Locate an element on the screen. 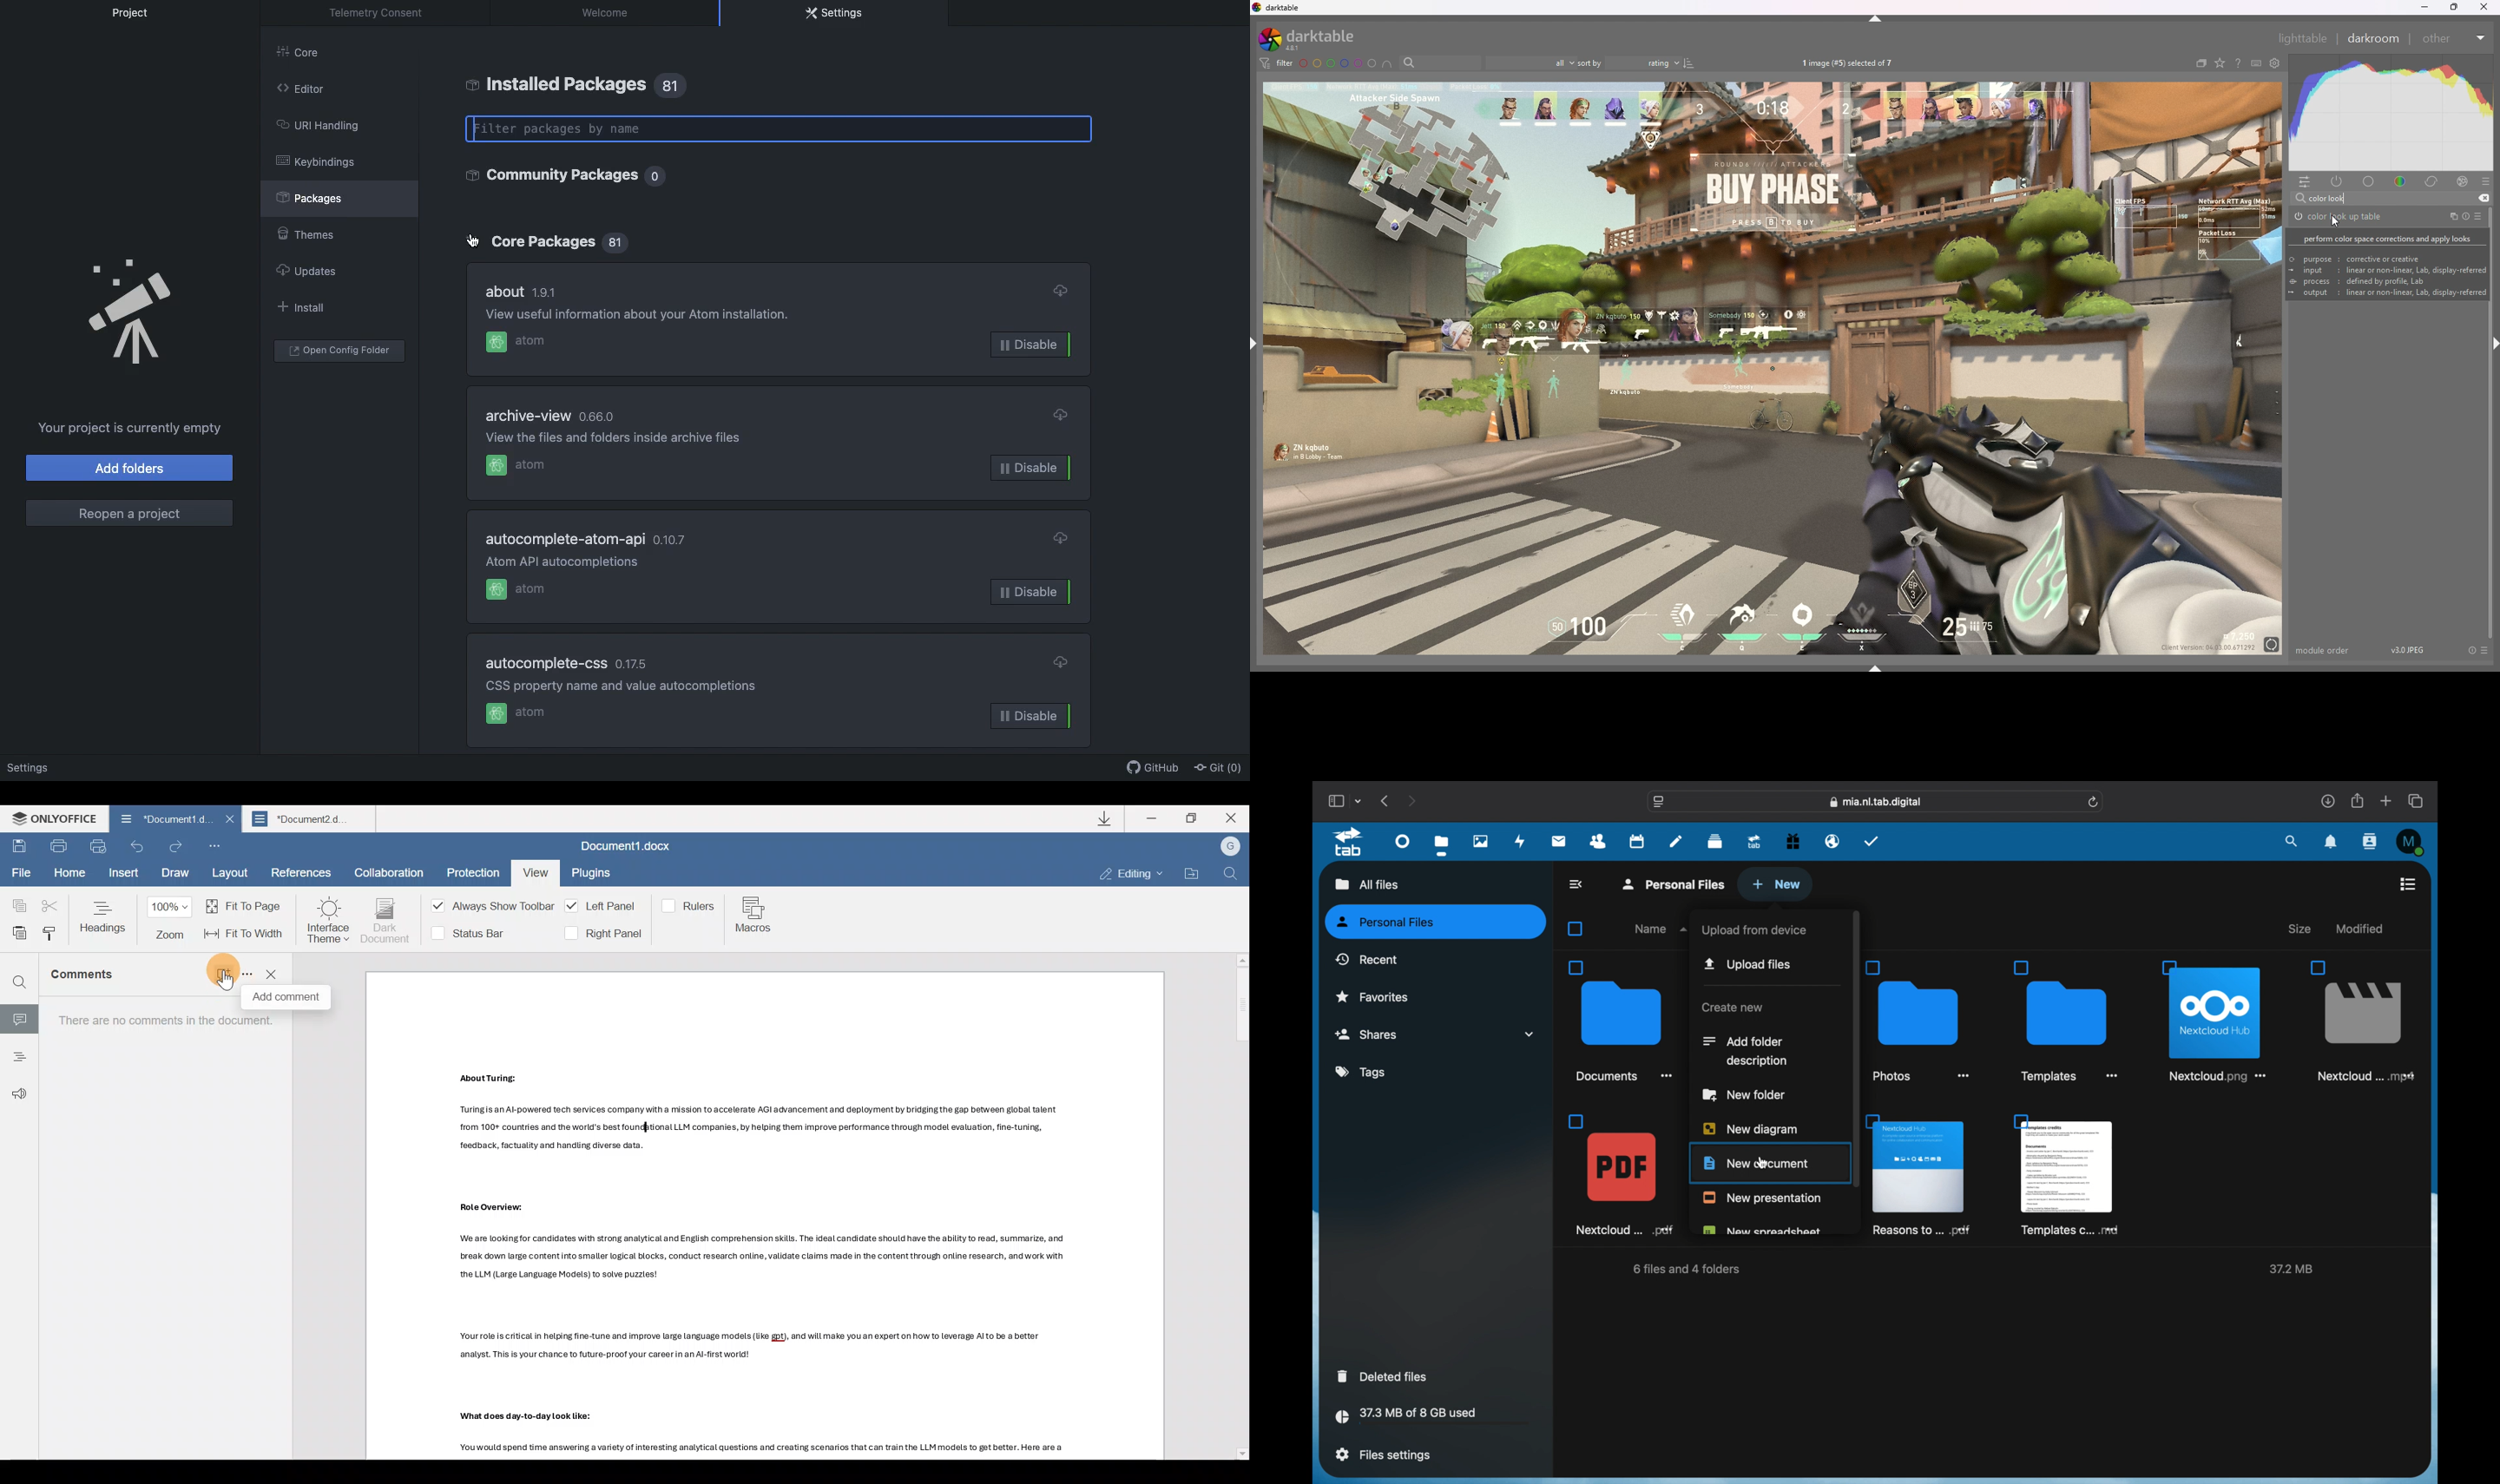 This screenshot has height=1484, width=2520. reset is located at coordinates (2471, 650).